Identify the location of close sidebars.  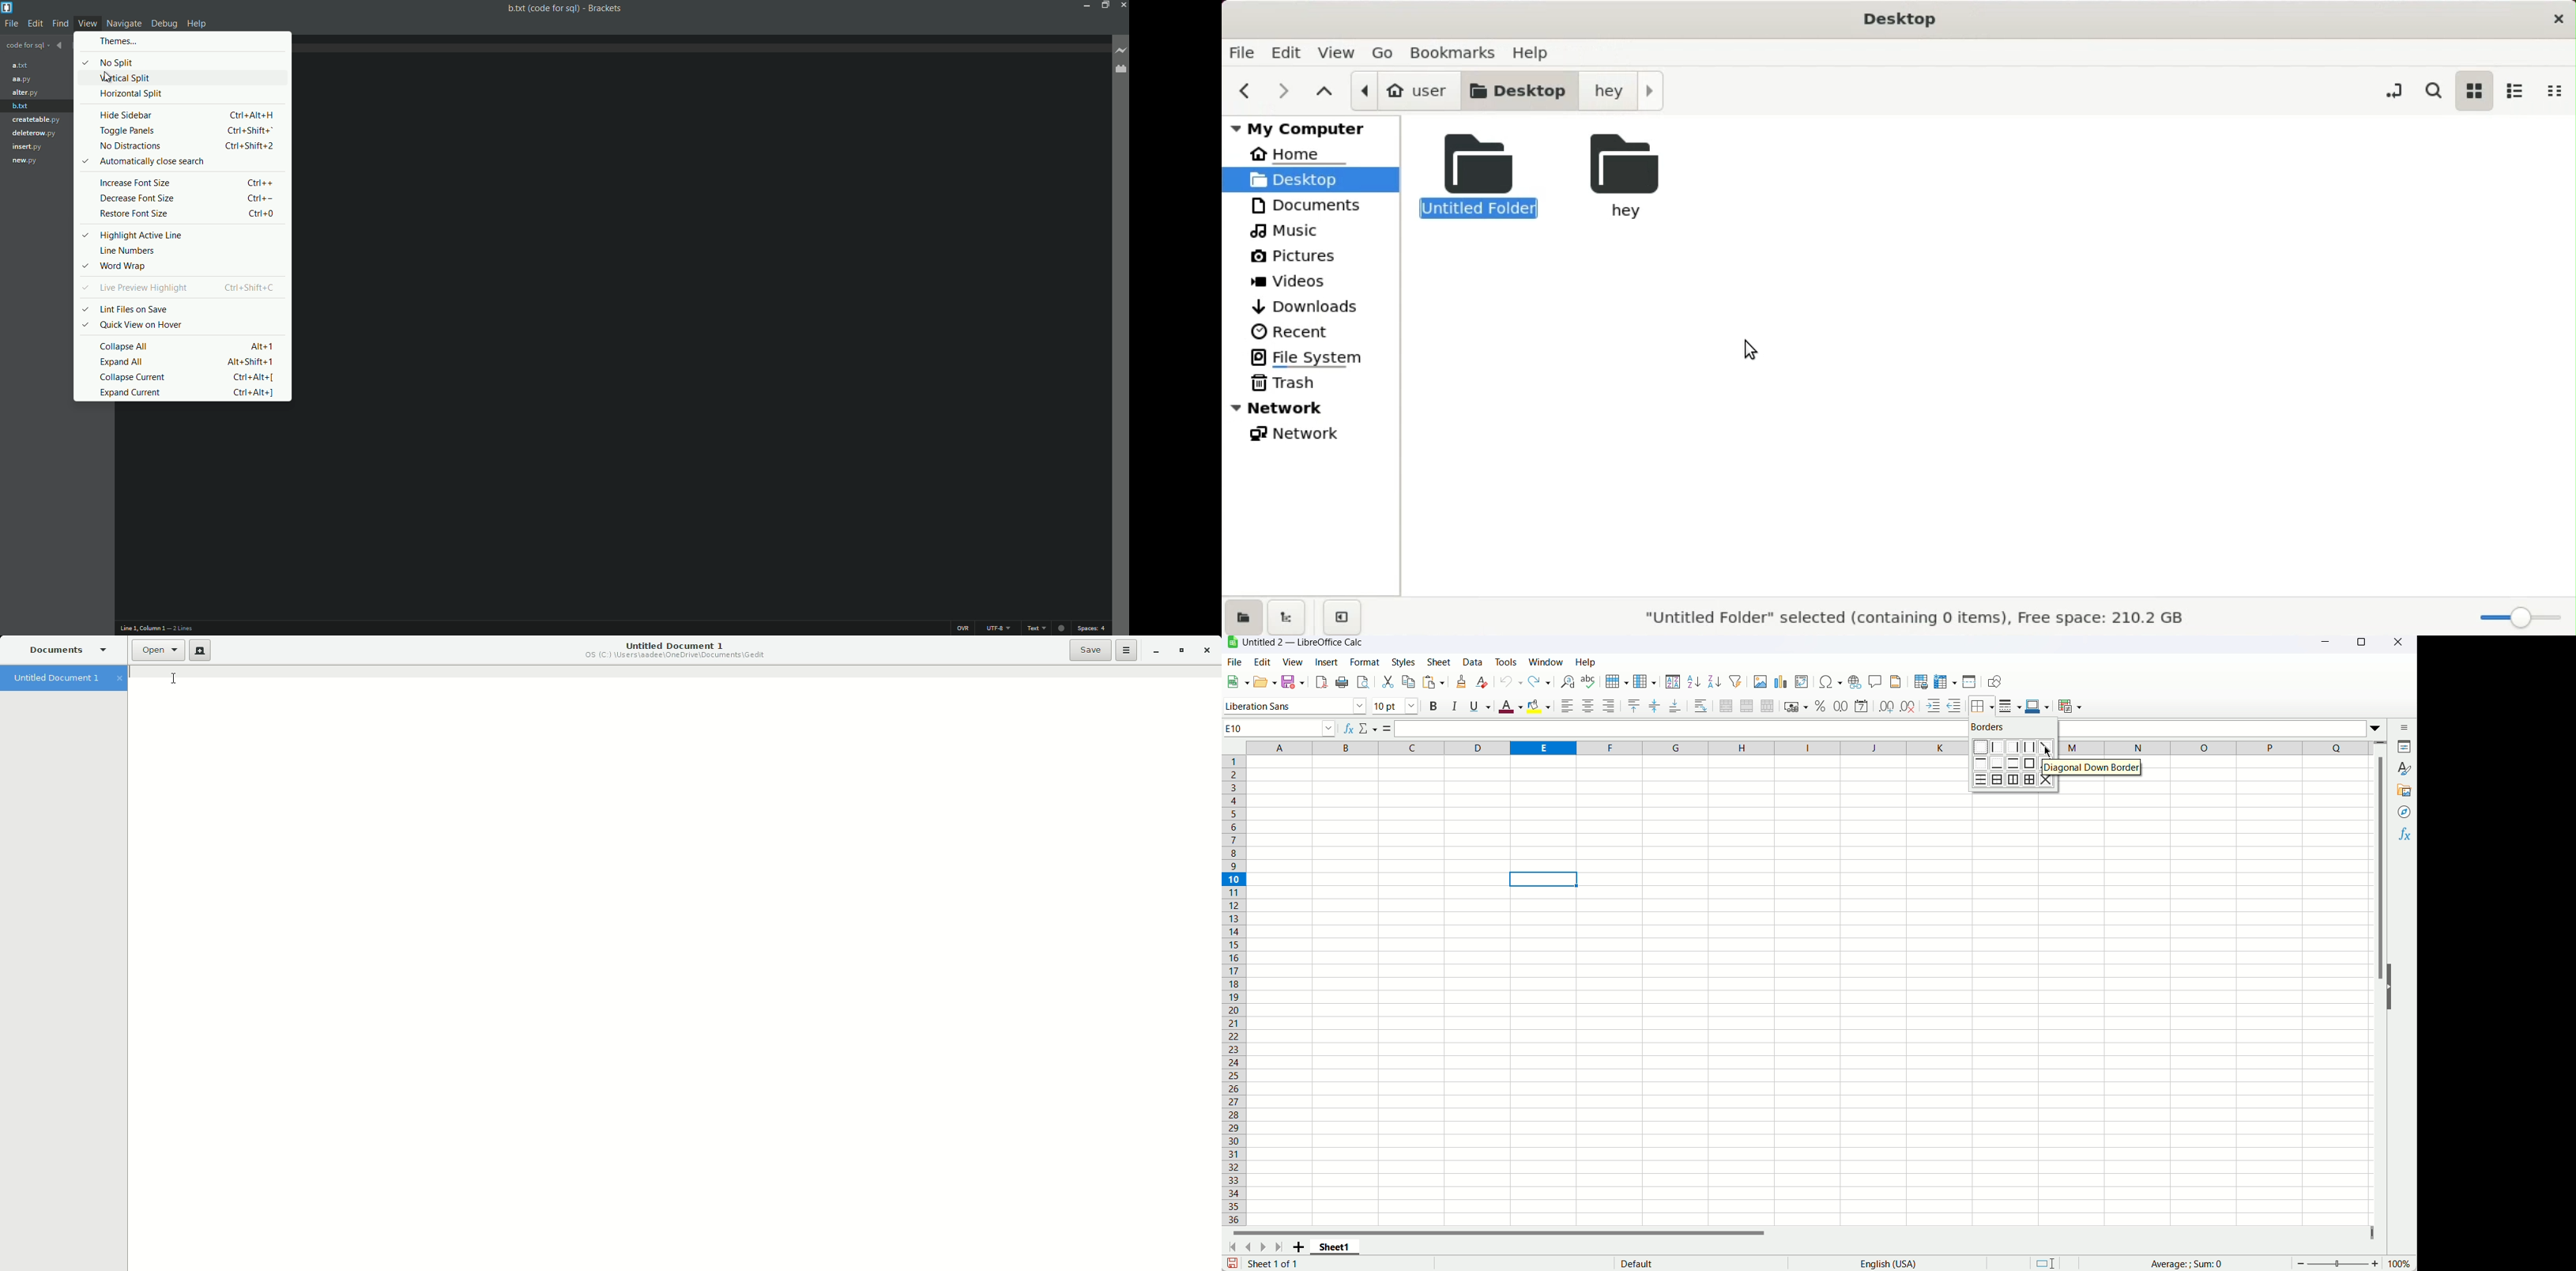
(1343, 617).